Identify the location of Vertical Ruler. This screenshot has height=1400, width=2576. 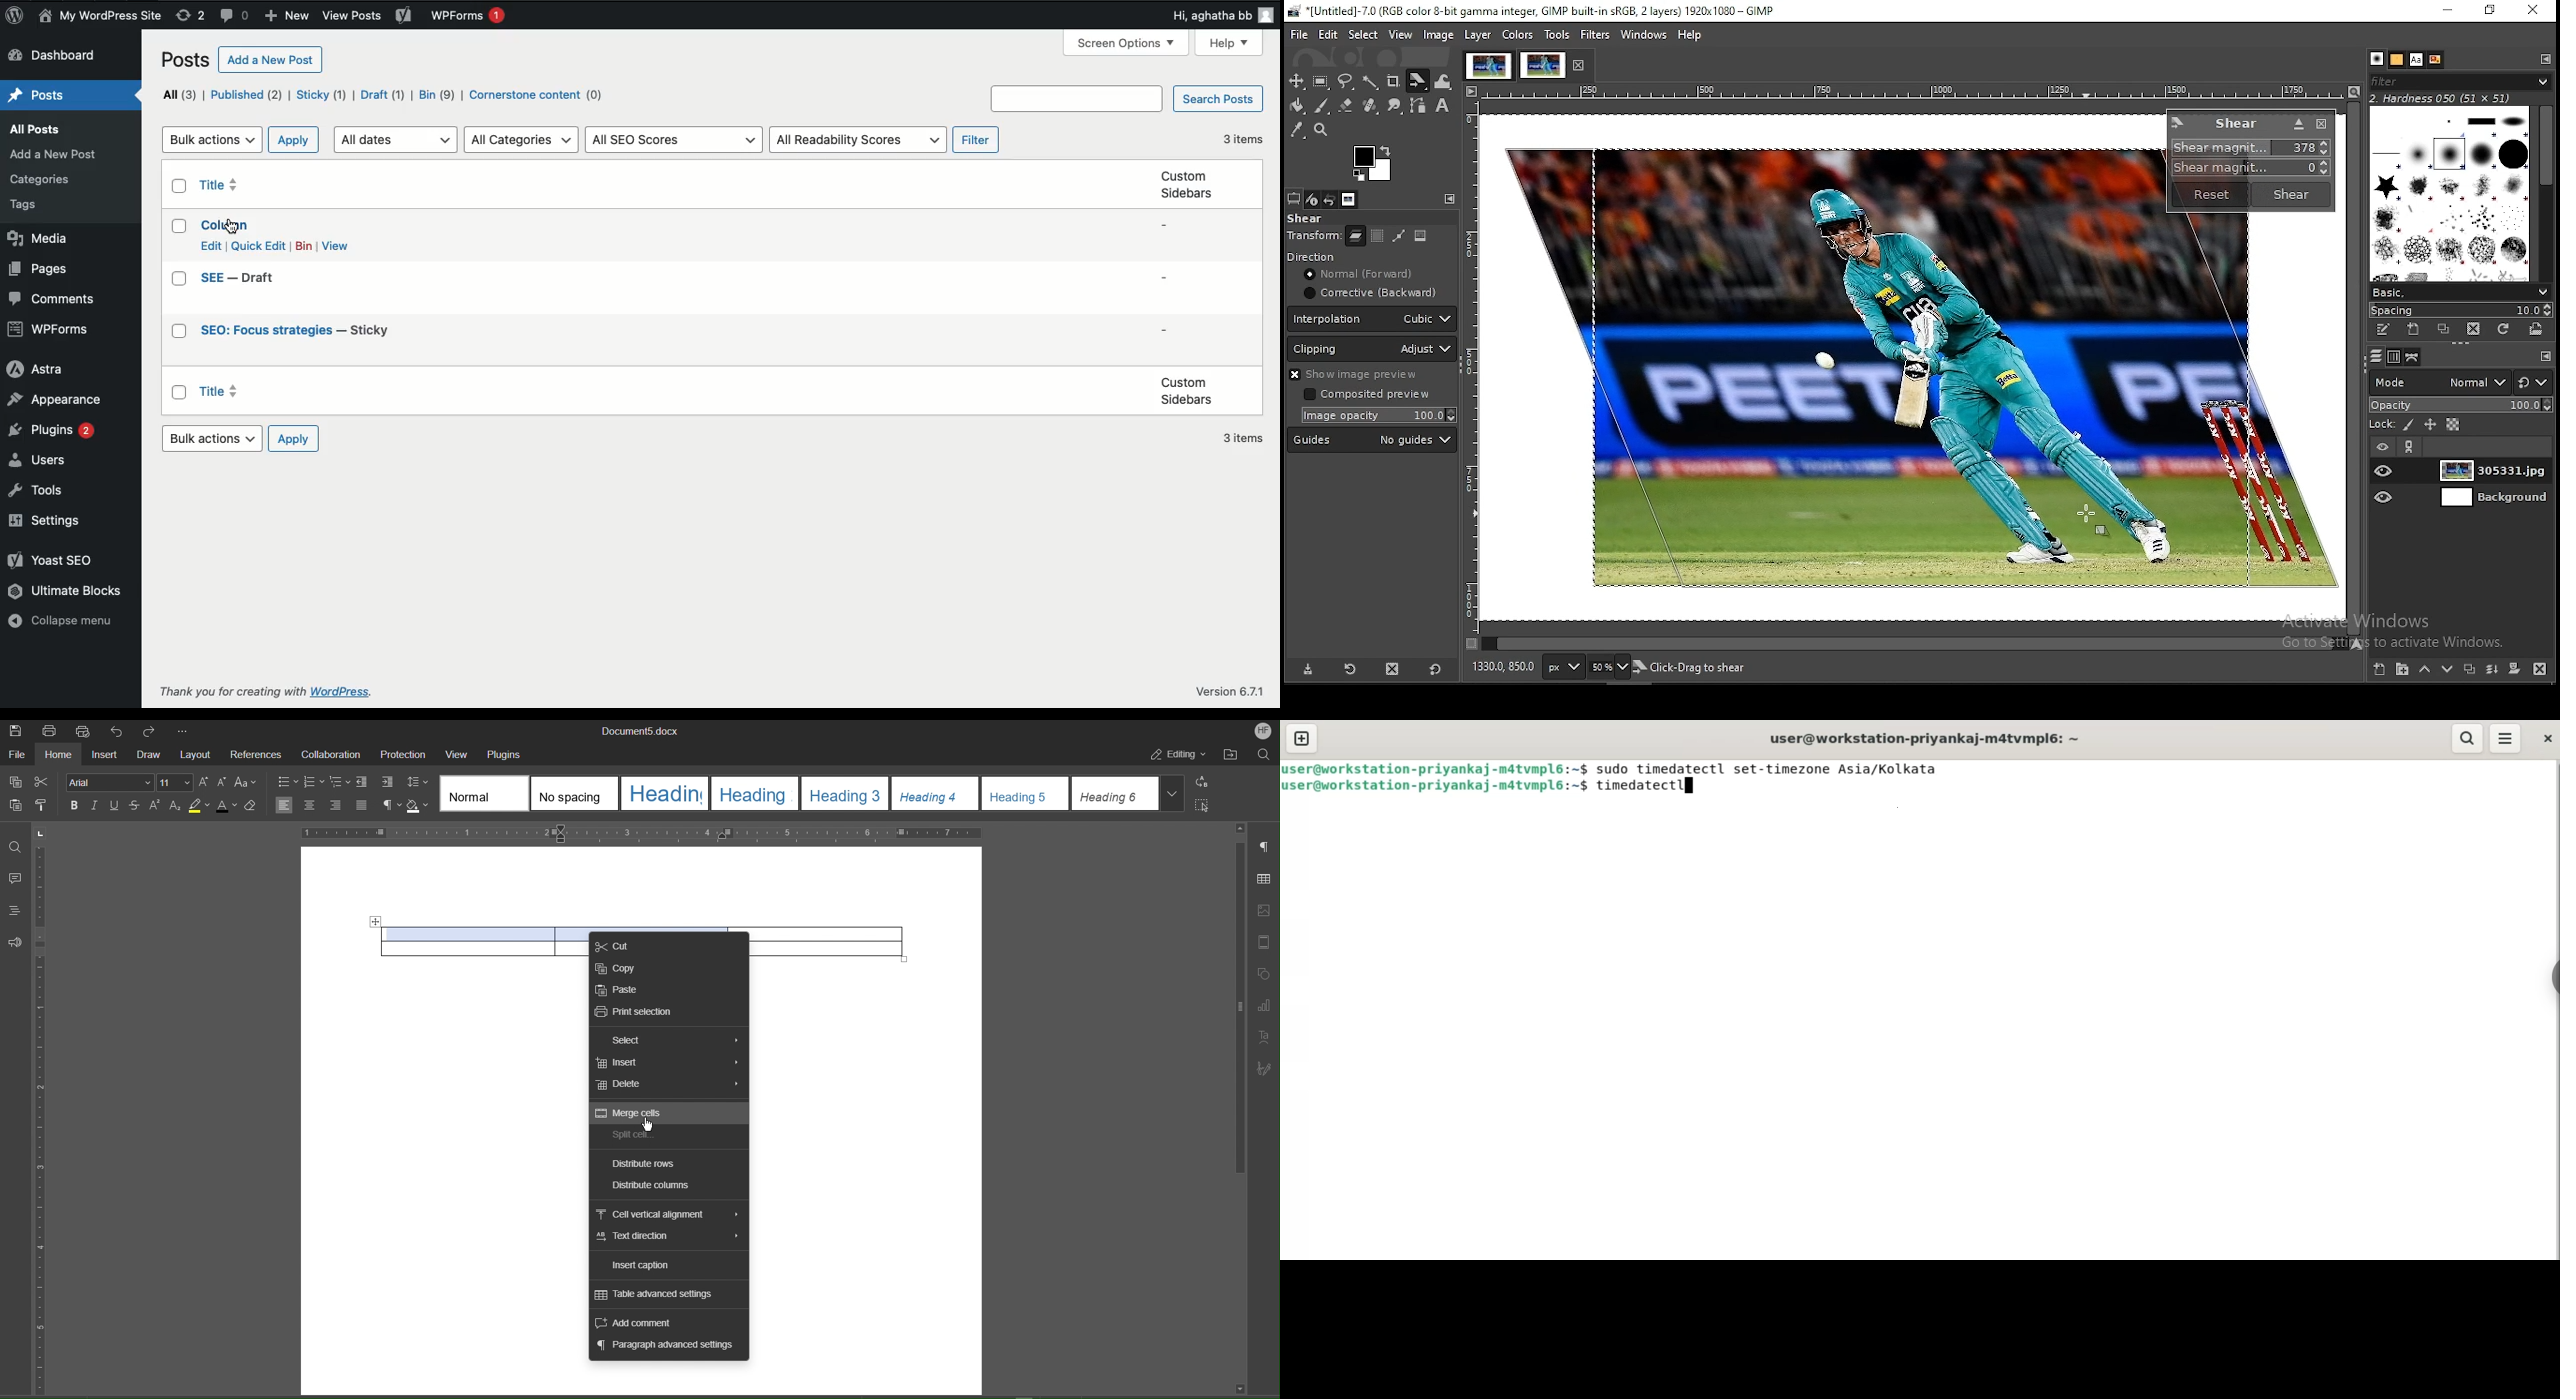
(42, 1119).